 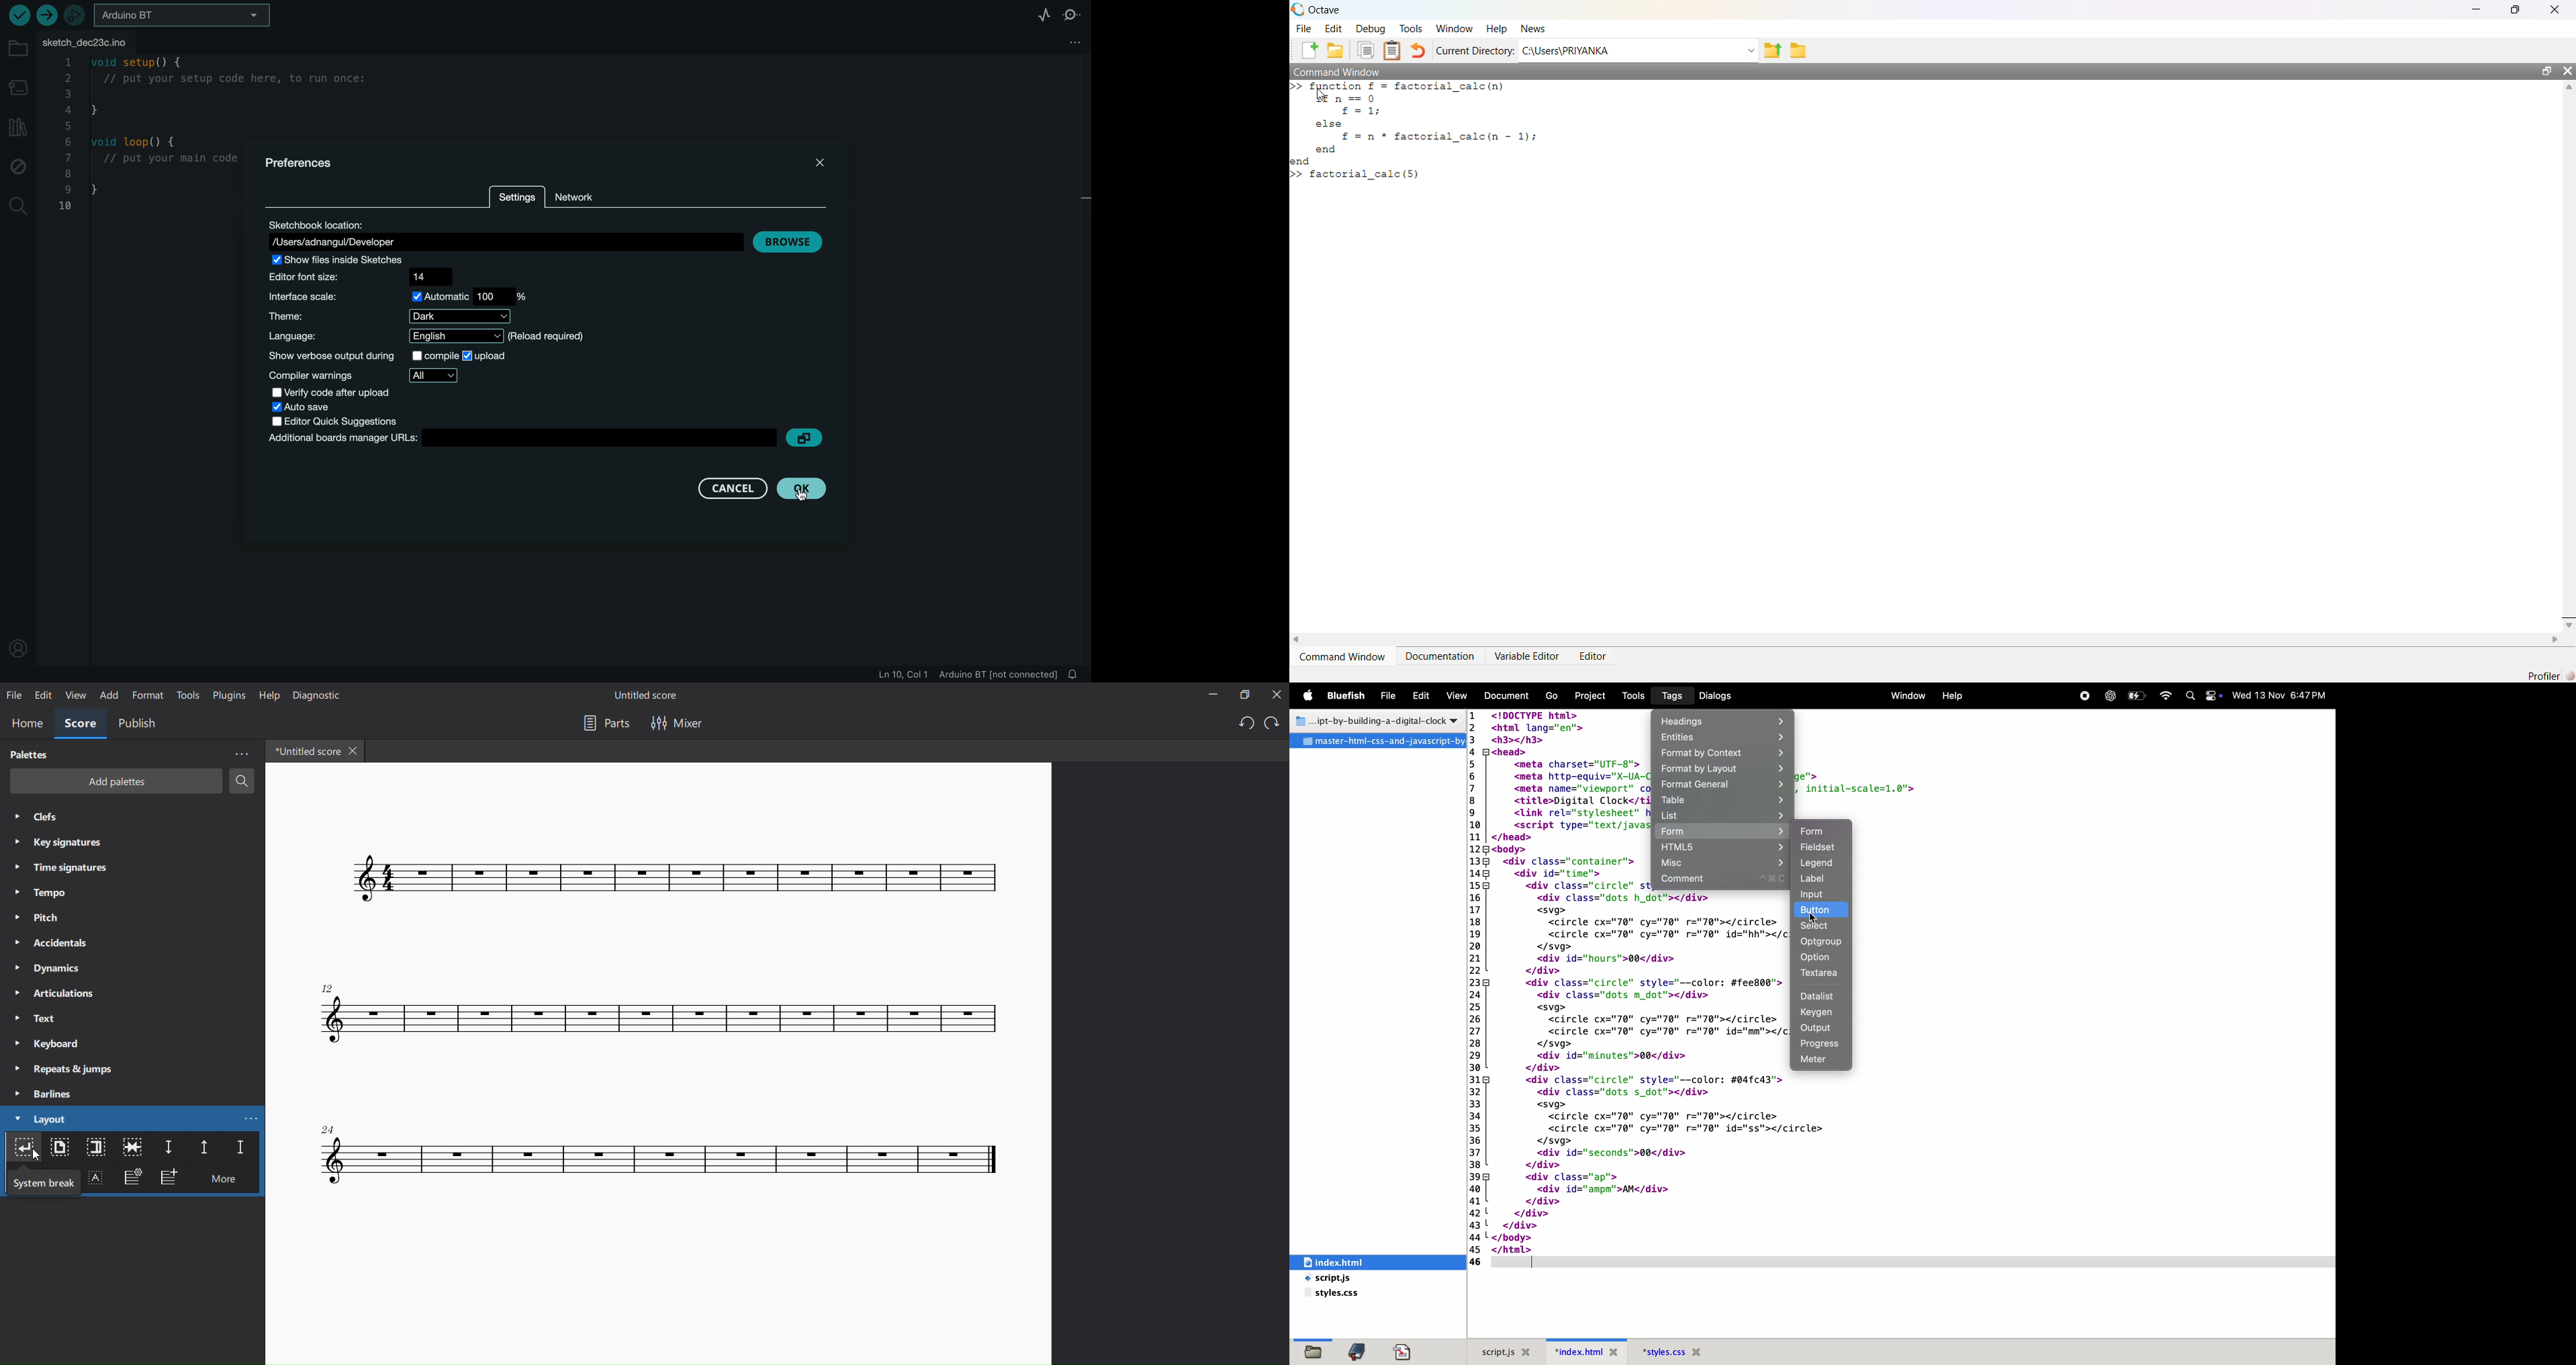 I want to click on close tab, so click(x=356, y=752).